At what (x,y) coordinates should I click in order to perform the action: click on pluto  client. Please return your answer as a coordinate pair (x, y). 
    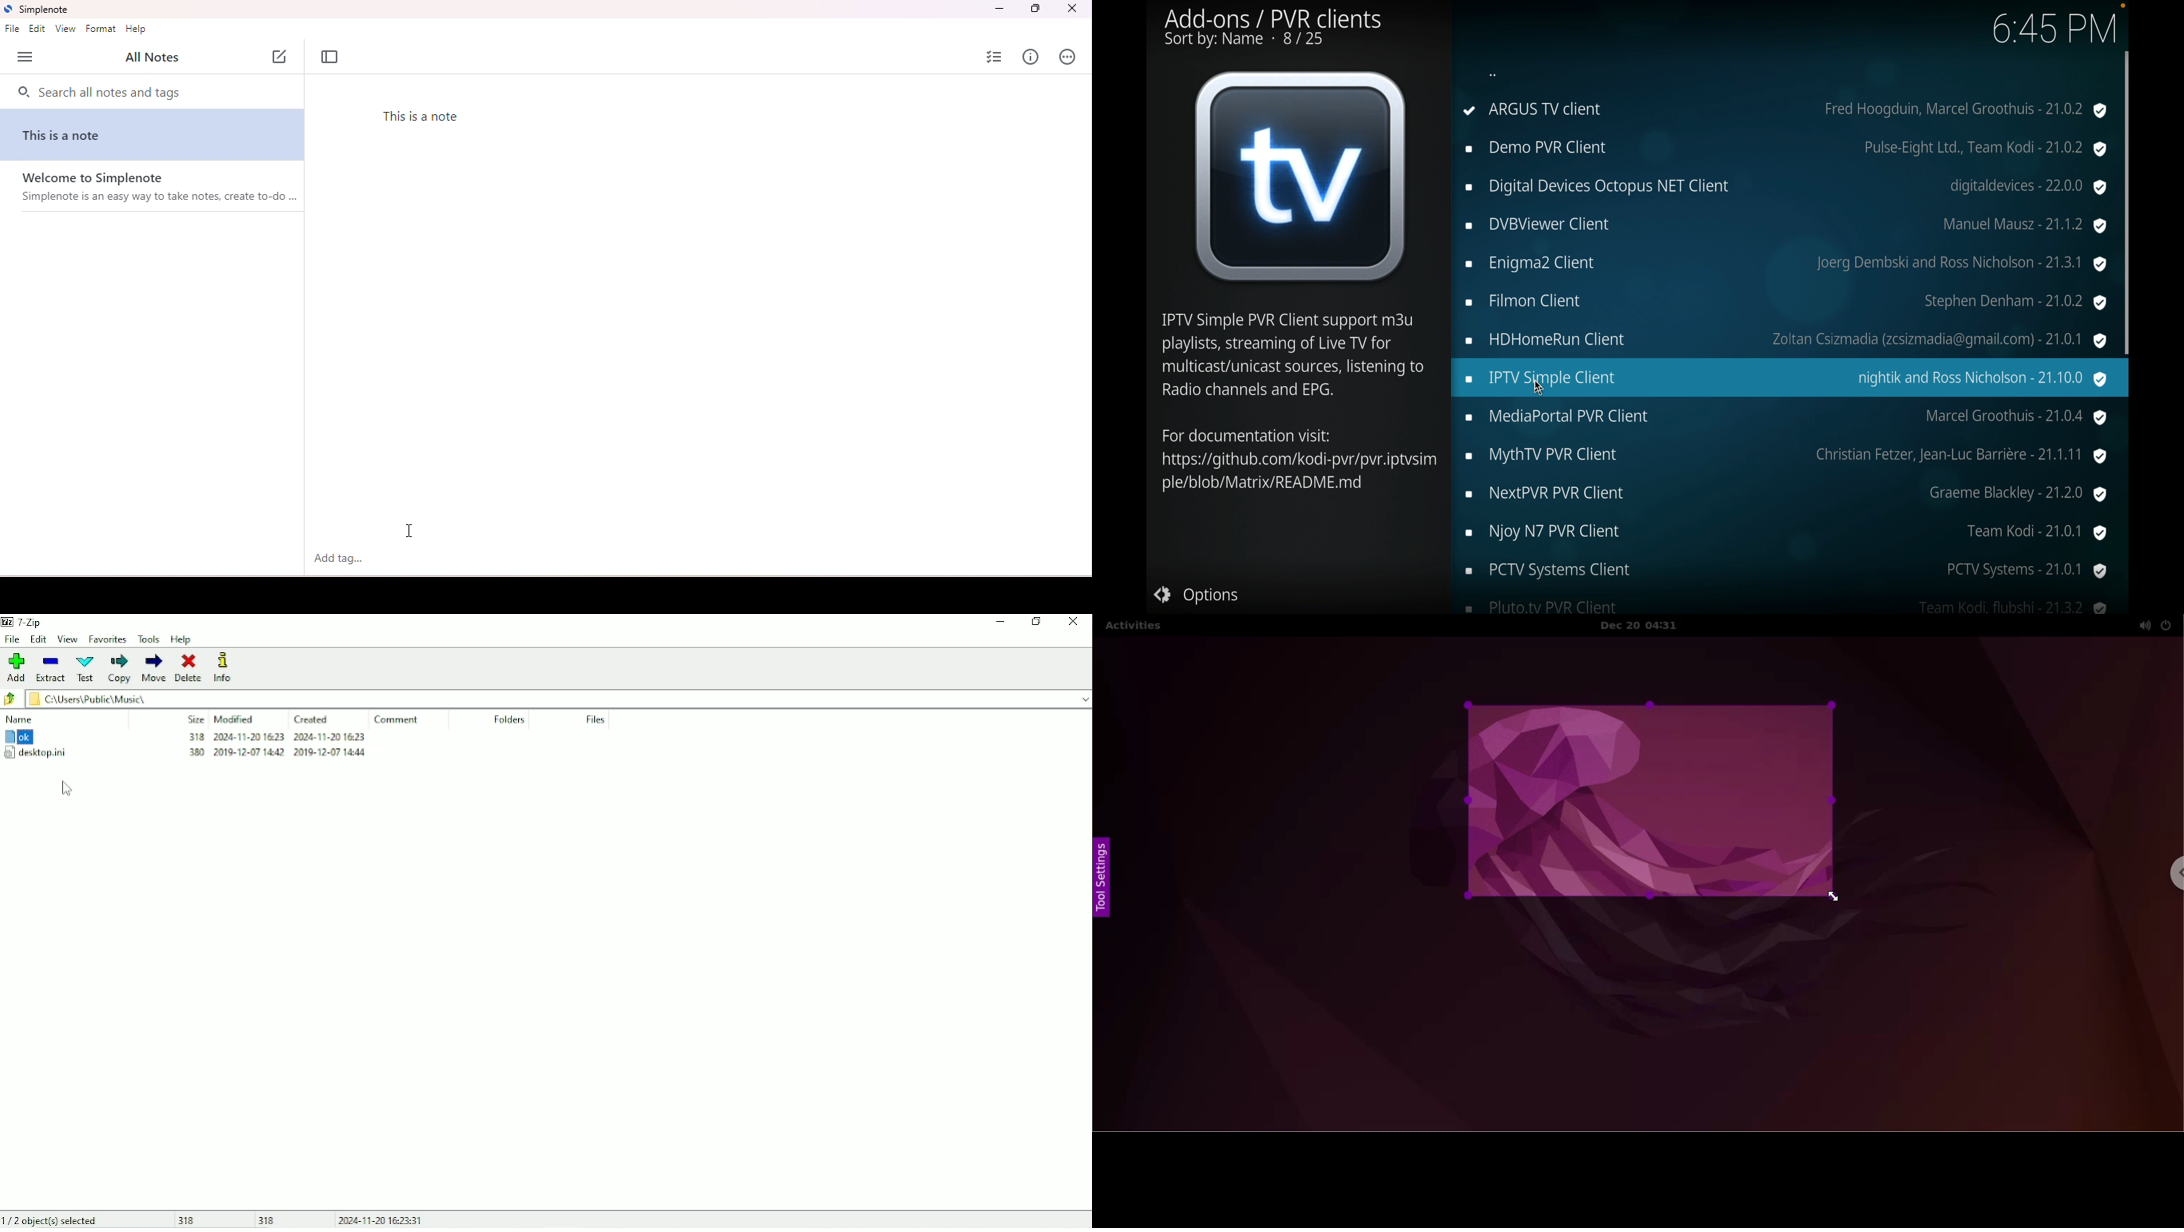
    Looking at the image, I should click on (1787, 607).